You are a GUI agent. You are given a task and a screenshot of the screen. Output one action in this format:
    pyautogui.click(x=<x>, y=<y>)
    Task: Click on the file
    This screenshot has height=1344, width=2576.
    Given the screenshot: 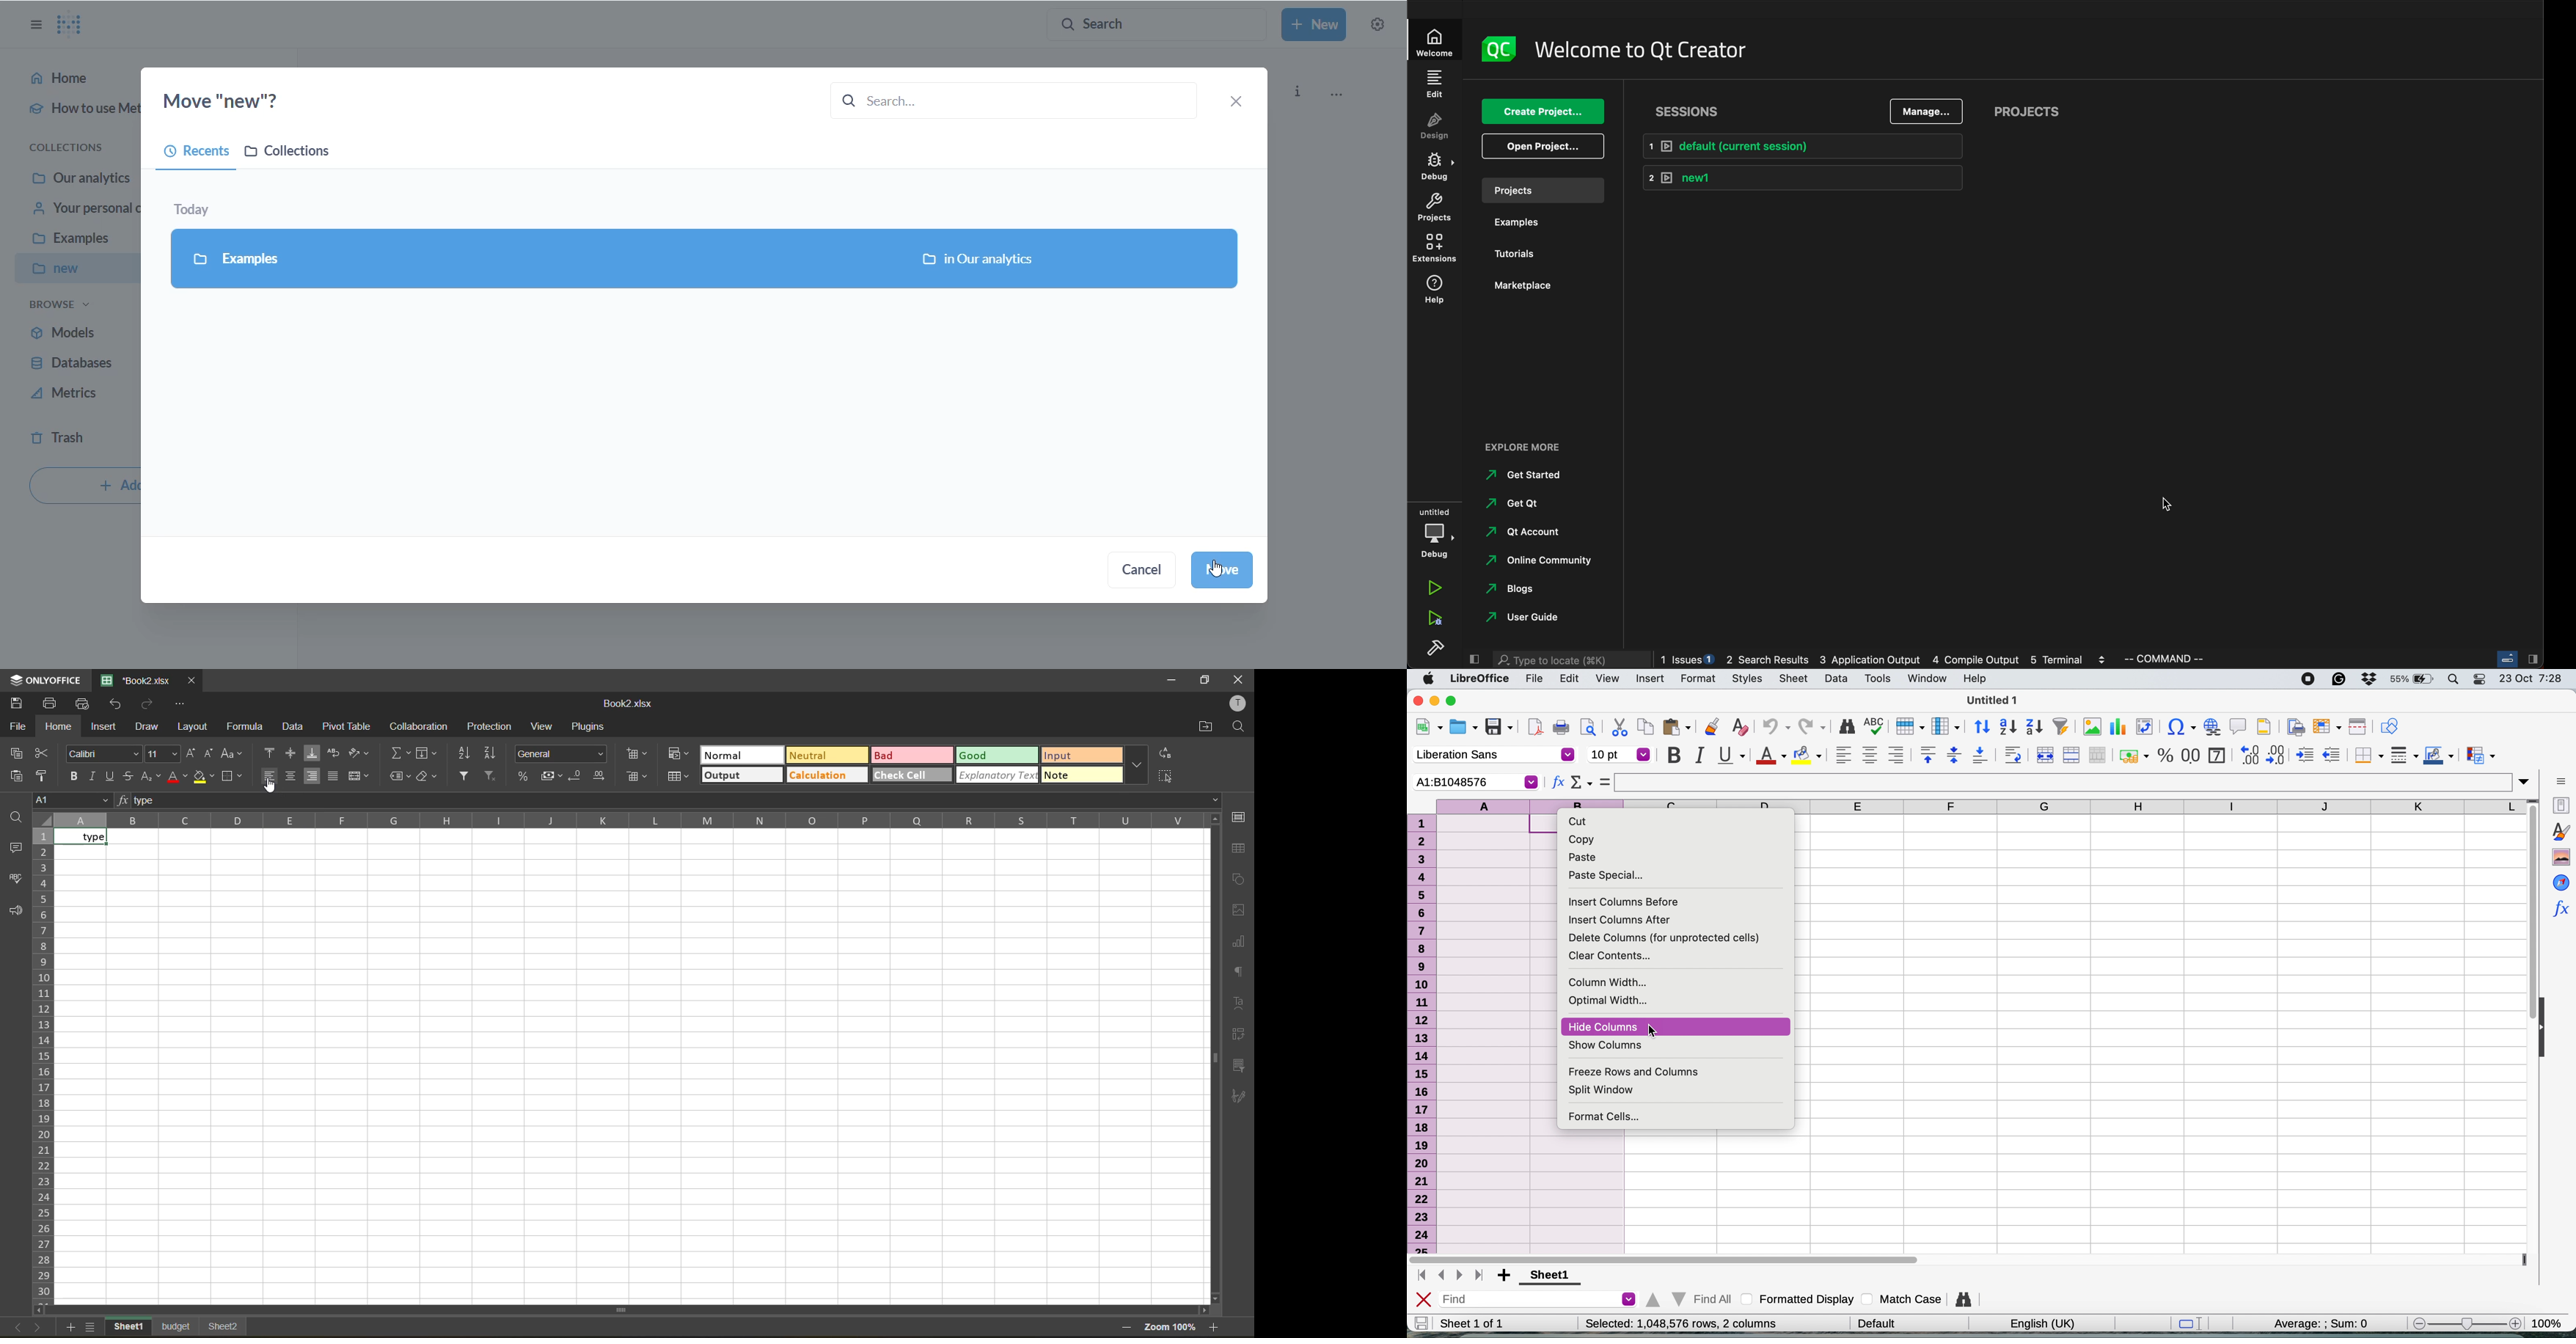 What is the action you would take?
    pyautogui.click(x=1533, y=678)
    